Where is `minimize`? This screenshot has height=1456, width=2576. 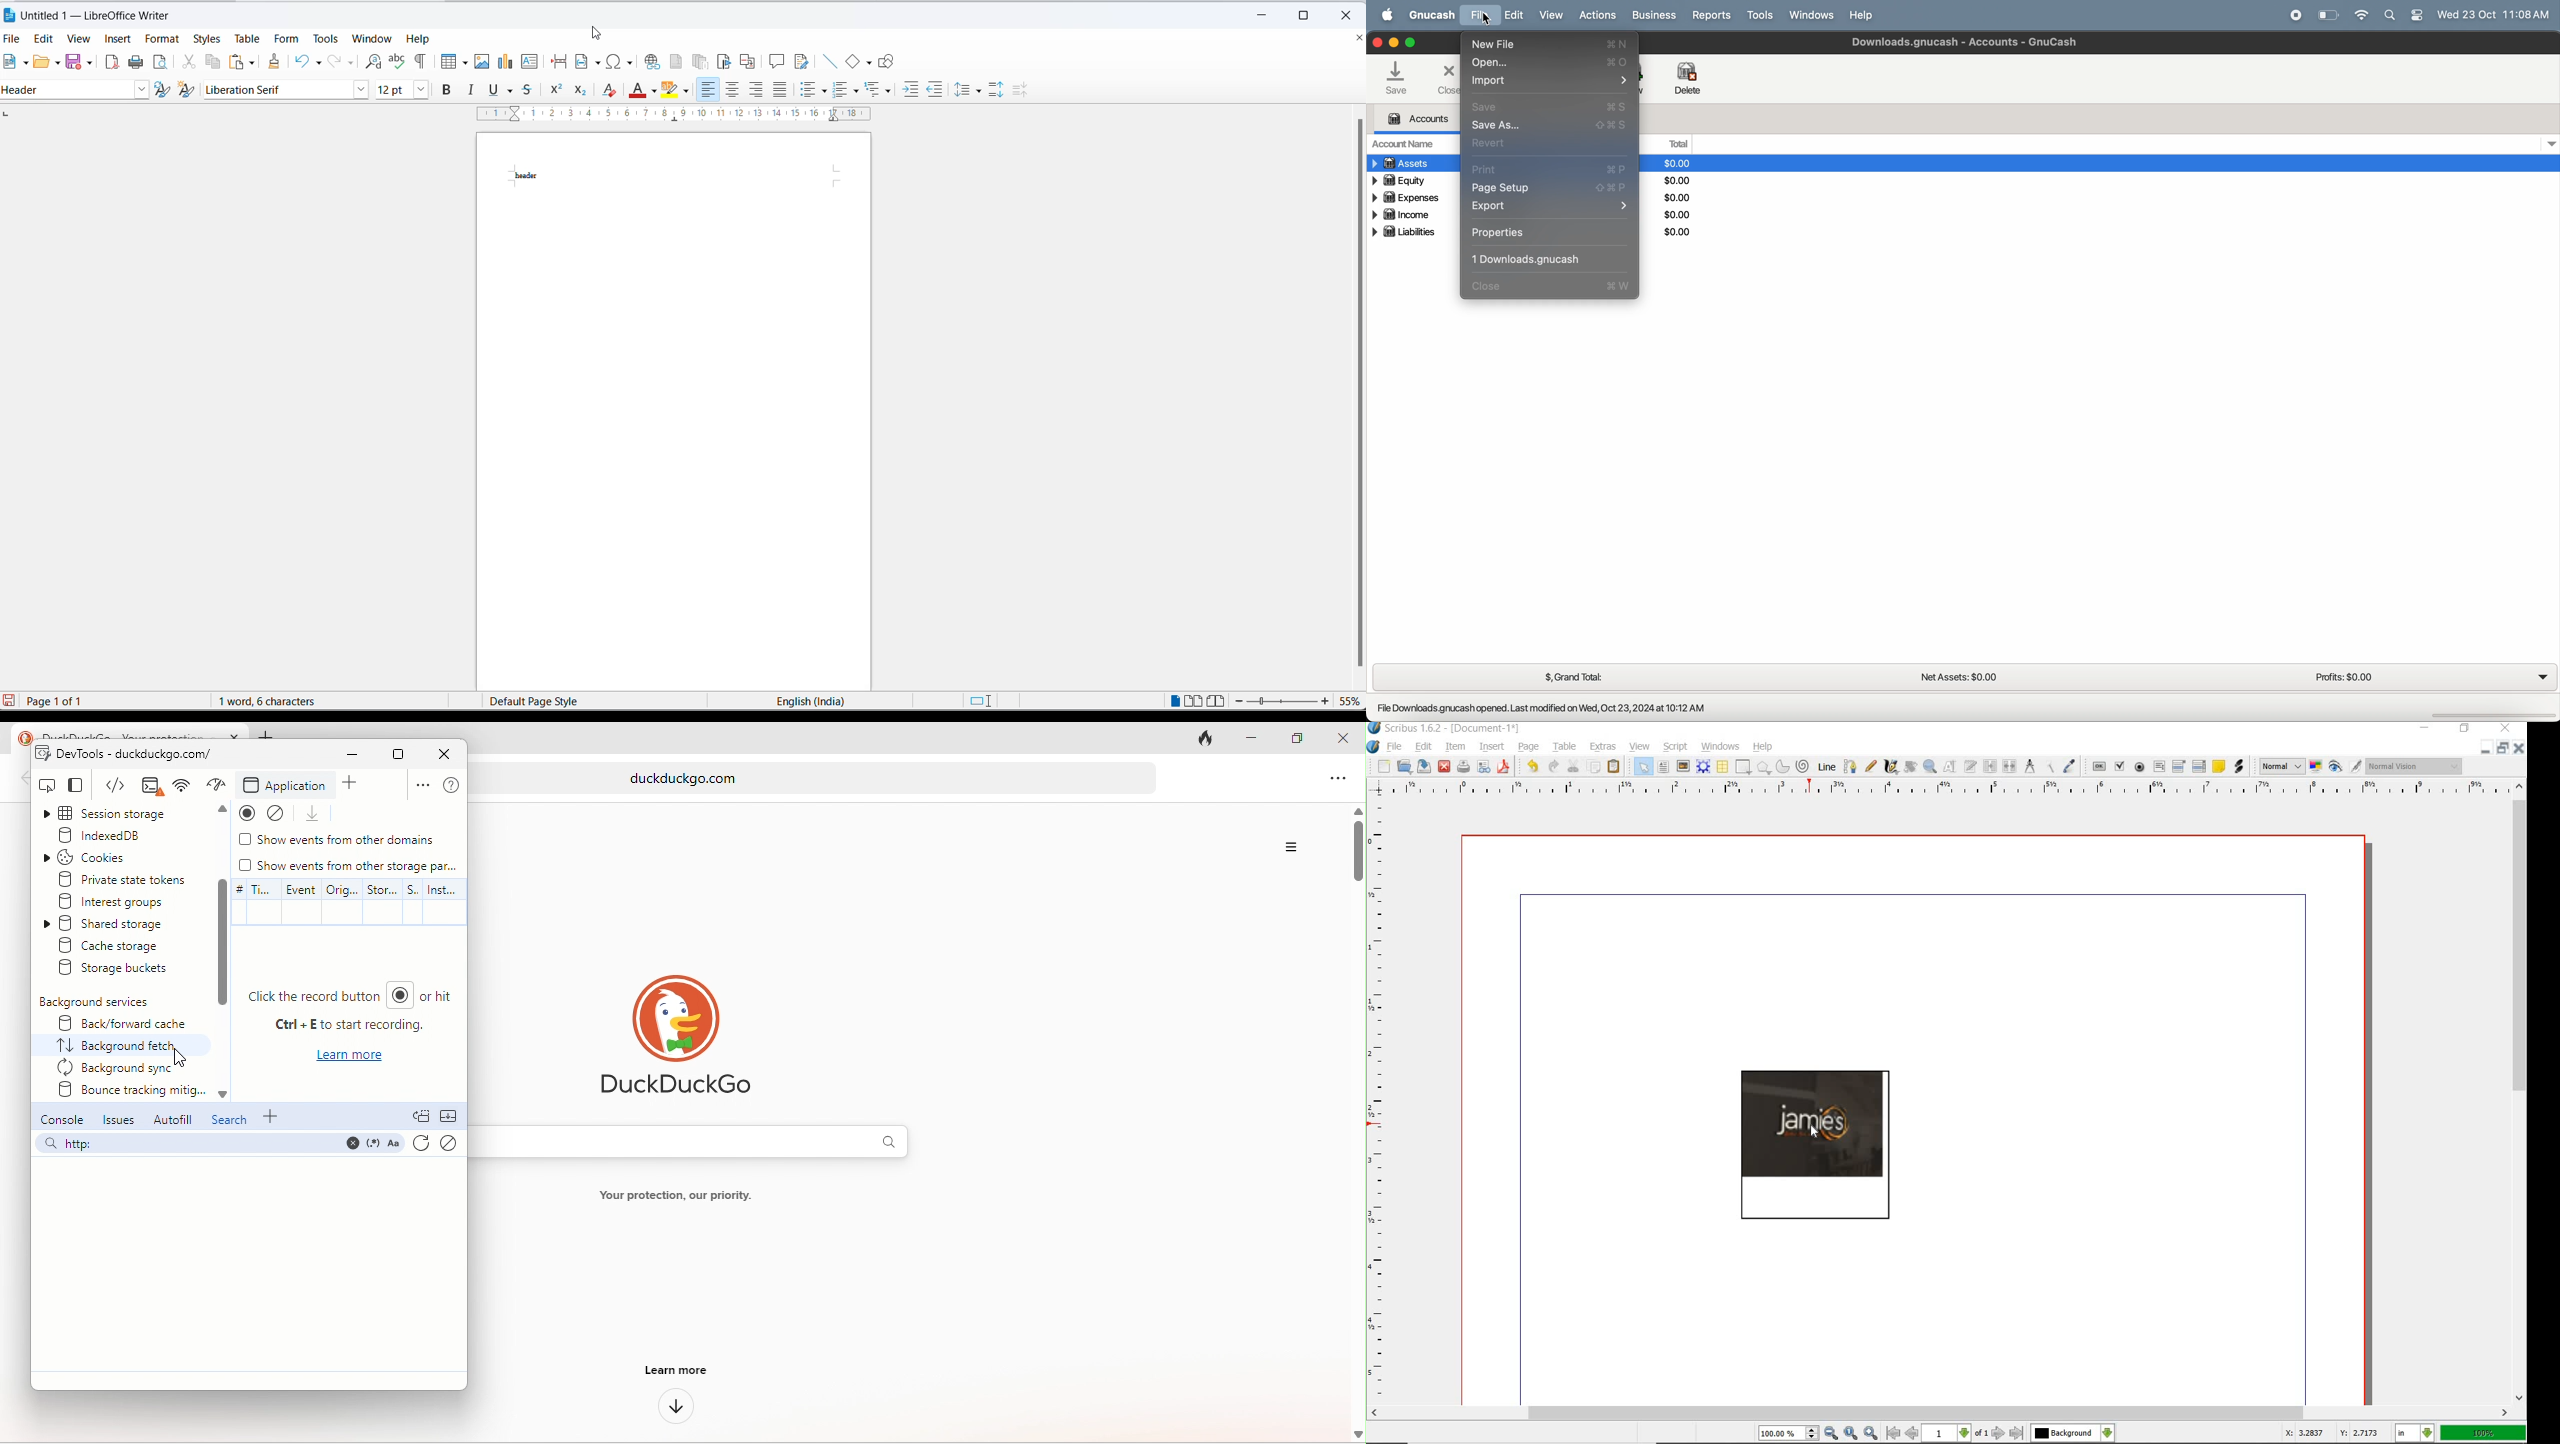 minimize is located at coordinates (1244, 739).